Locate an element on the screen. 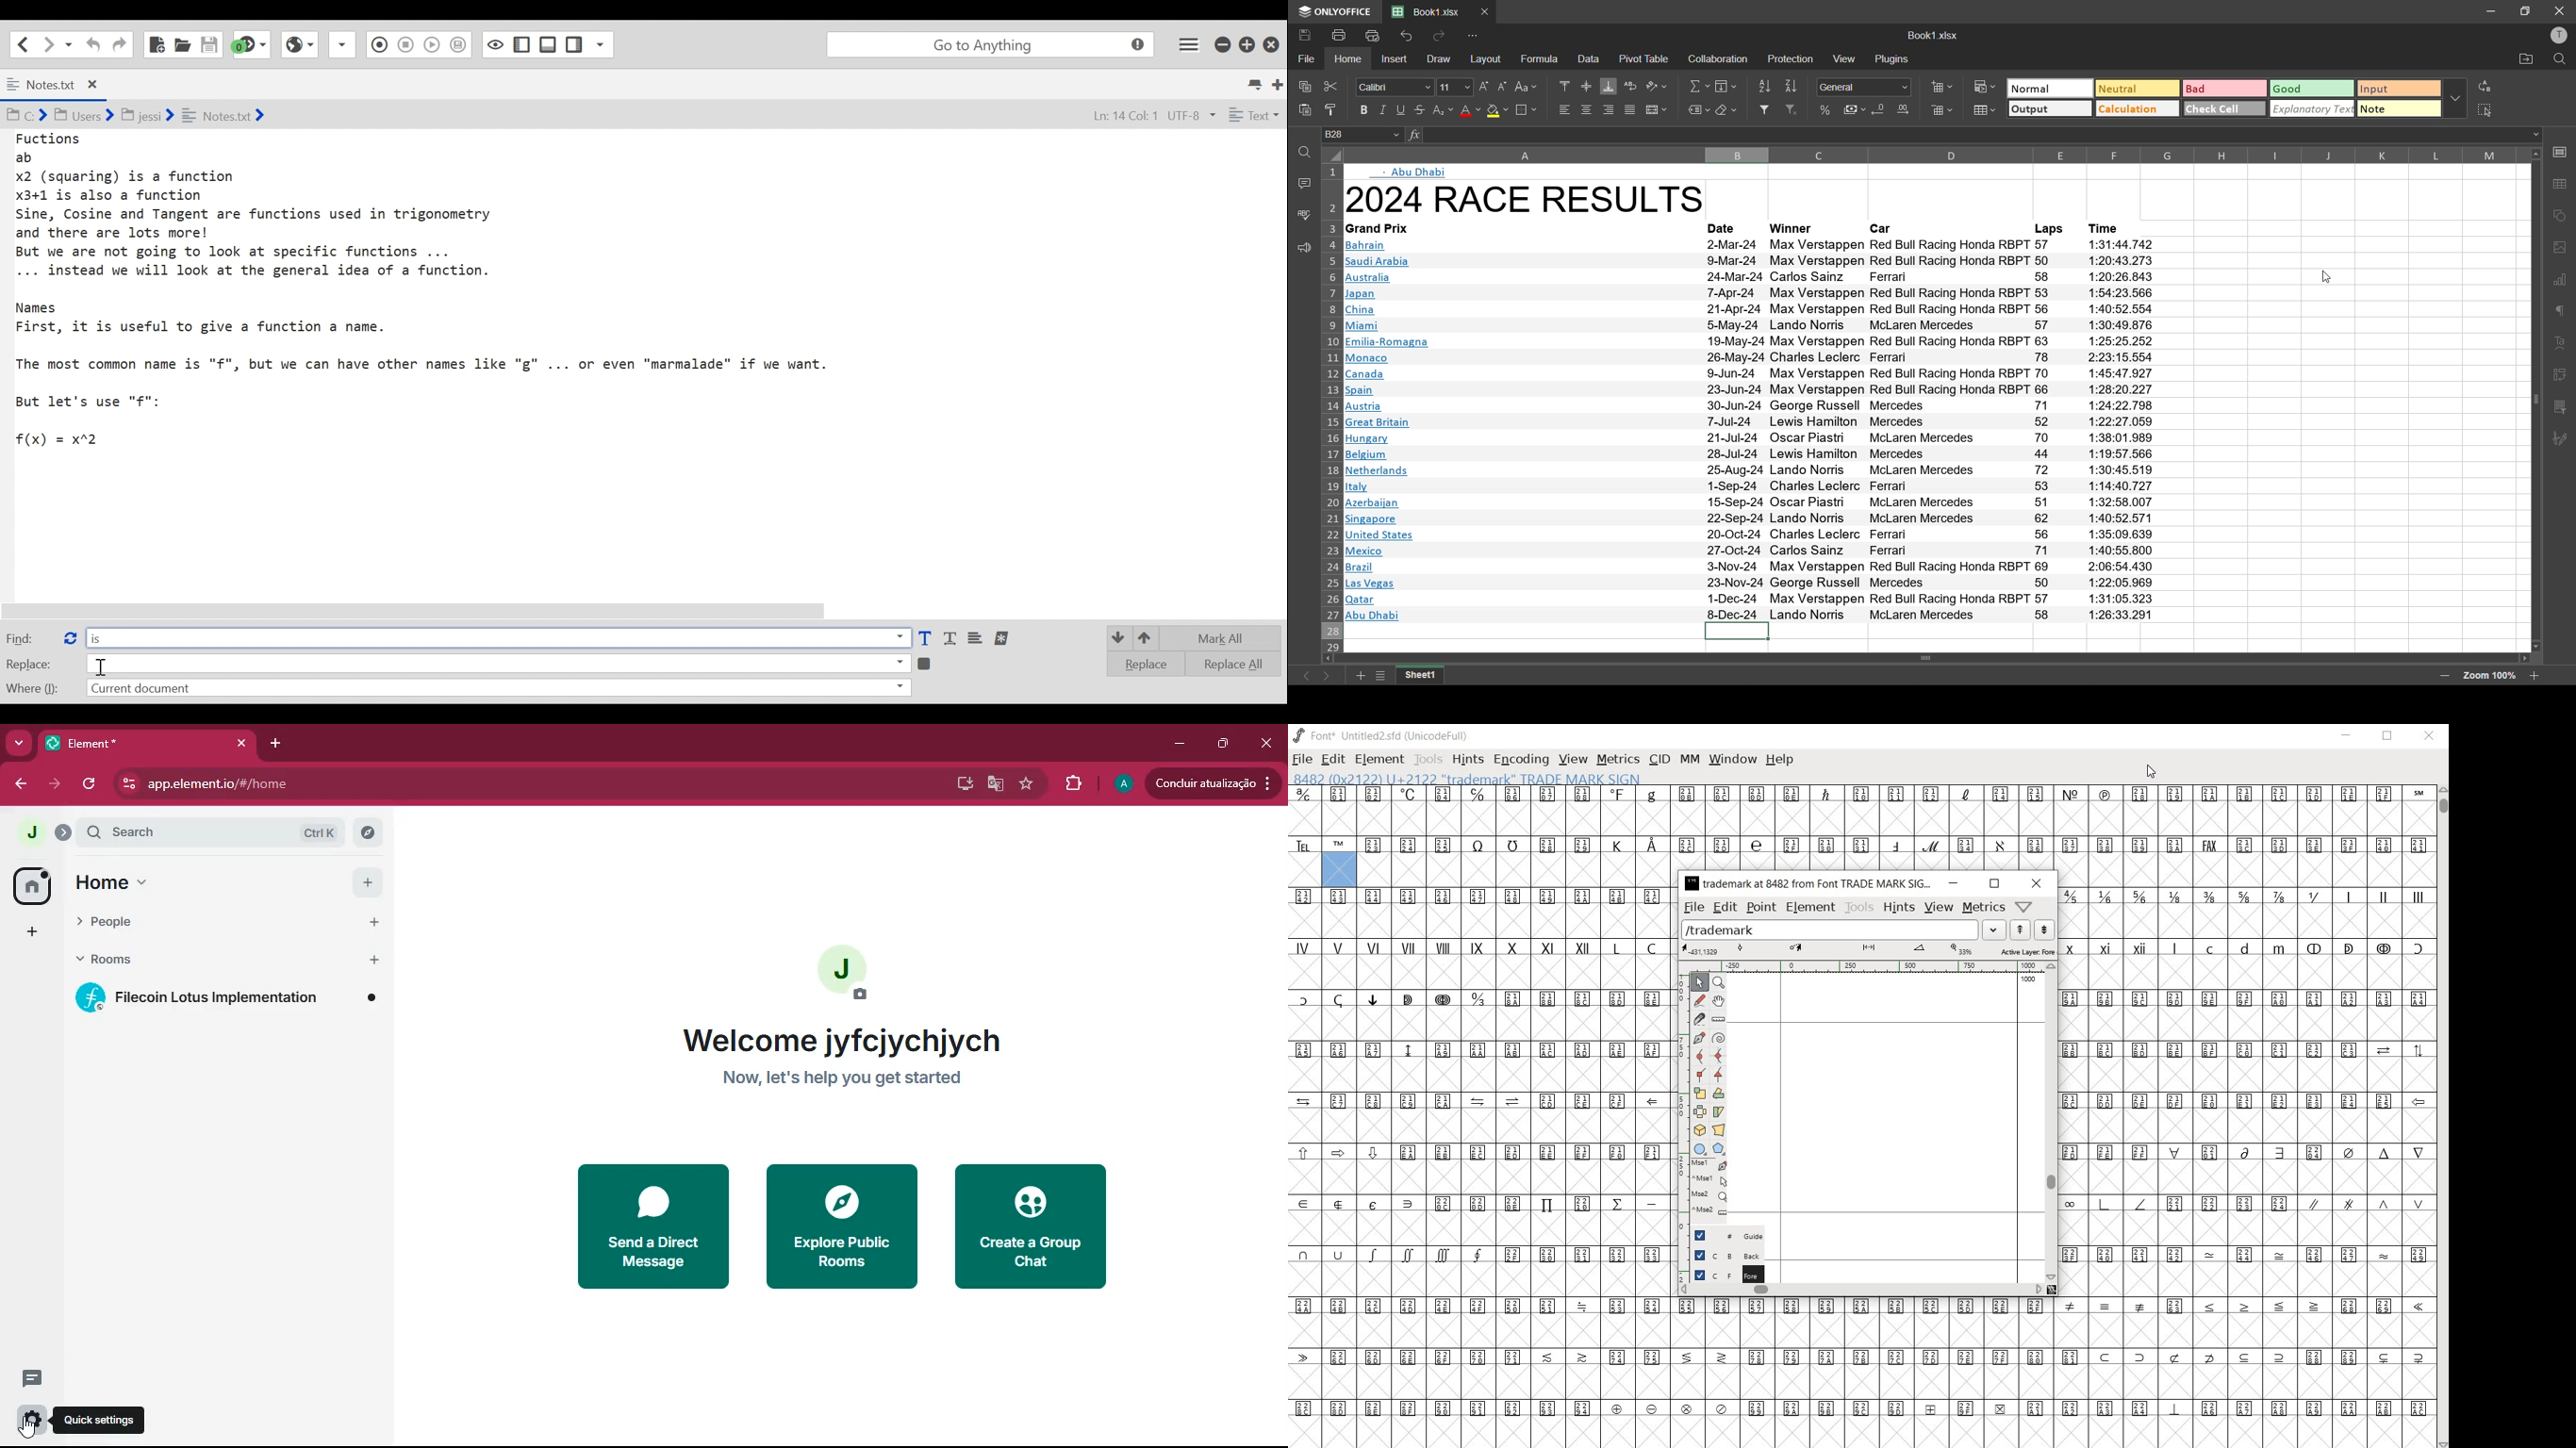 The image size is (2576, 1456). check cell is located at coordinates (2226, 108).